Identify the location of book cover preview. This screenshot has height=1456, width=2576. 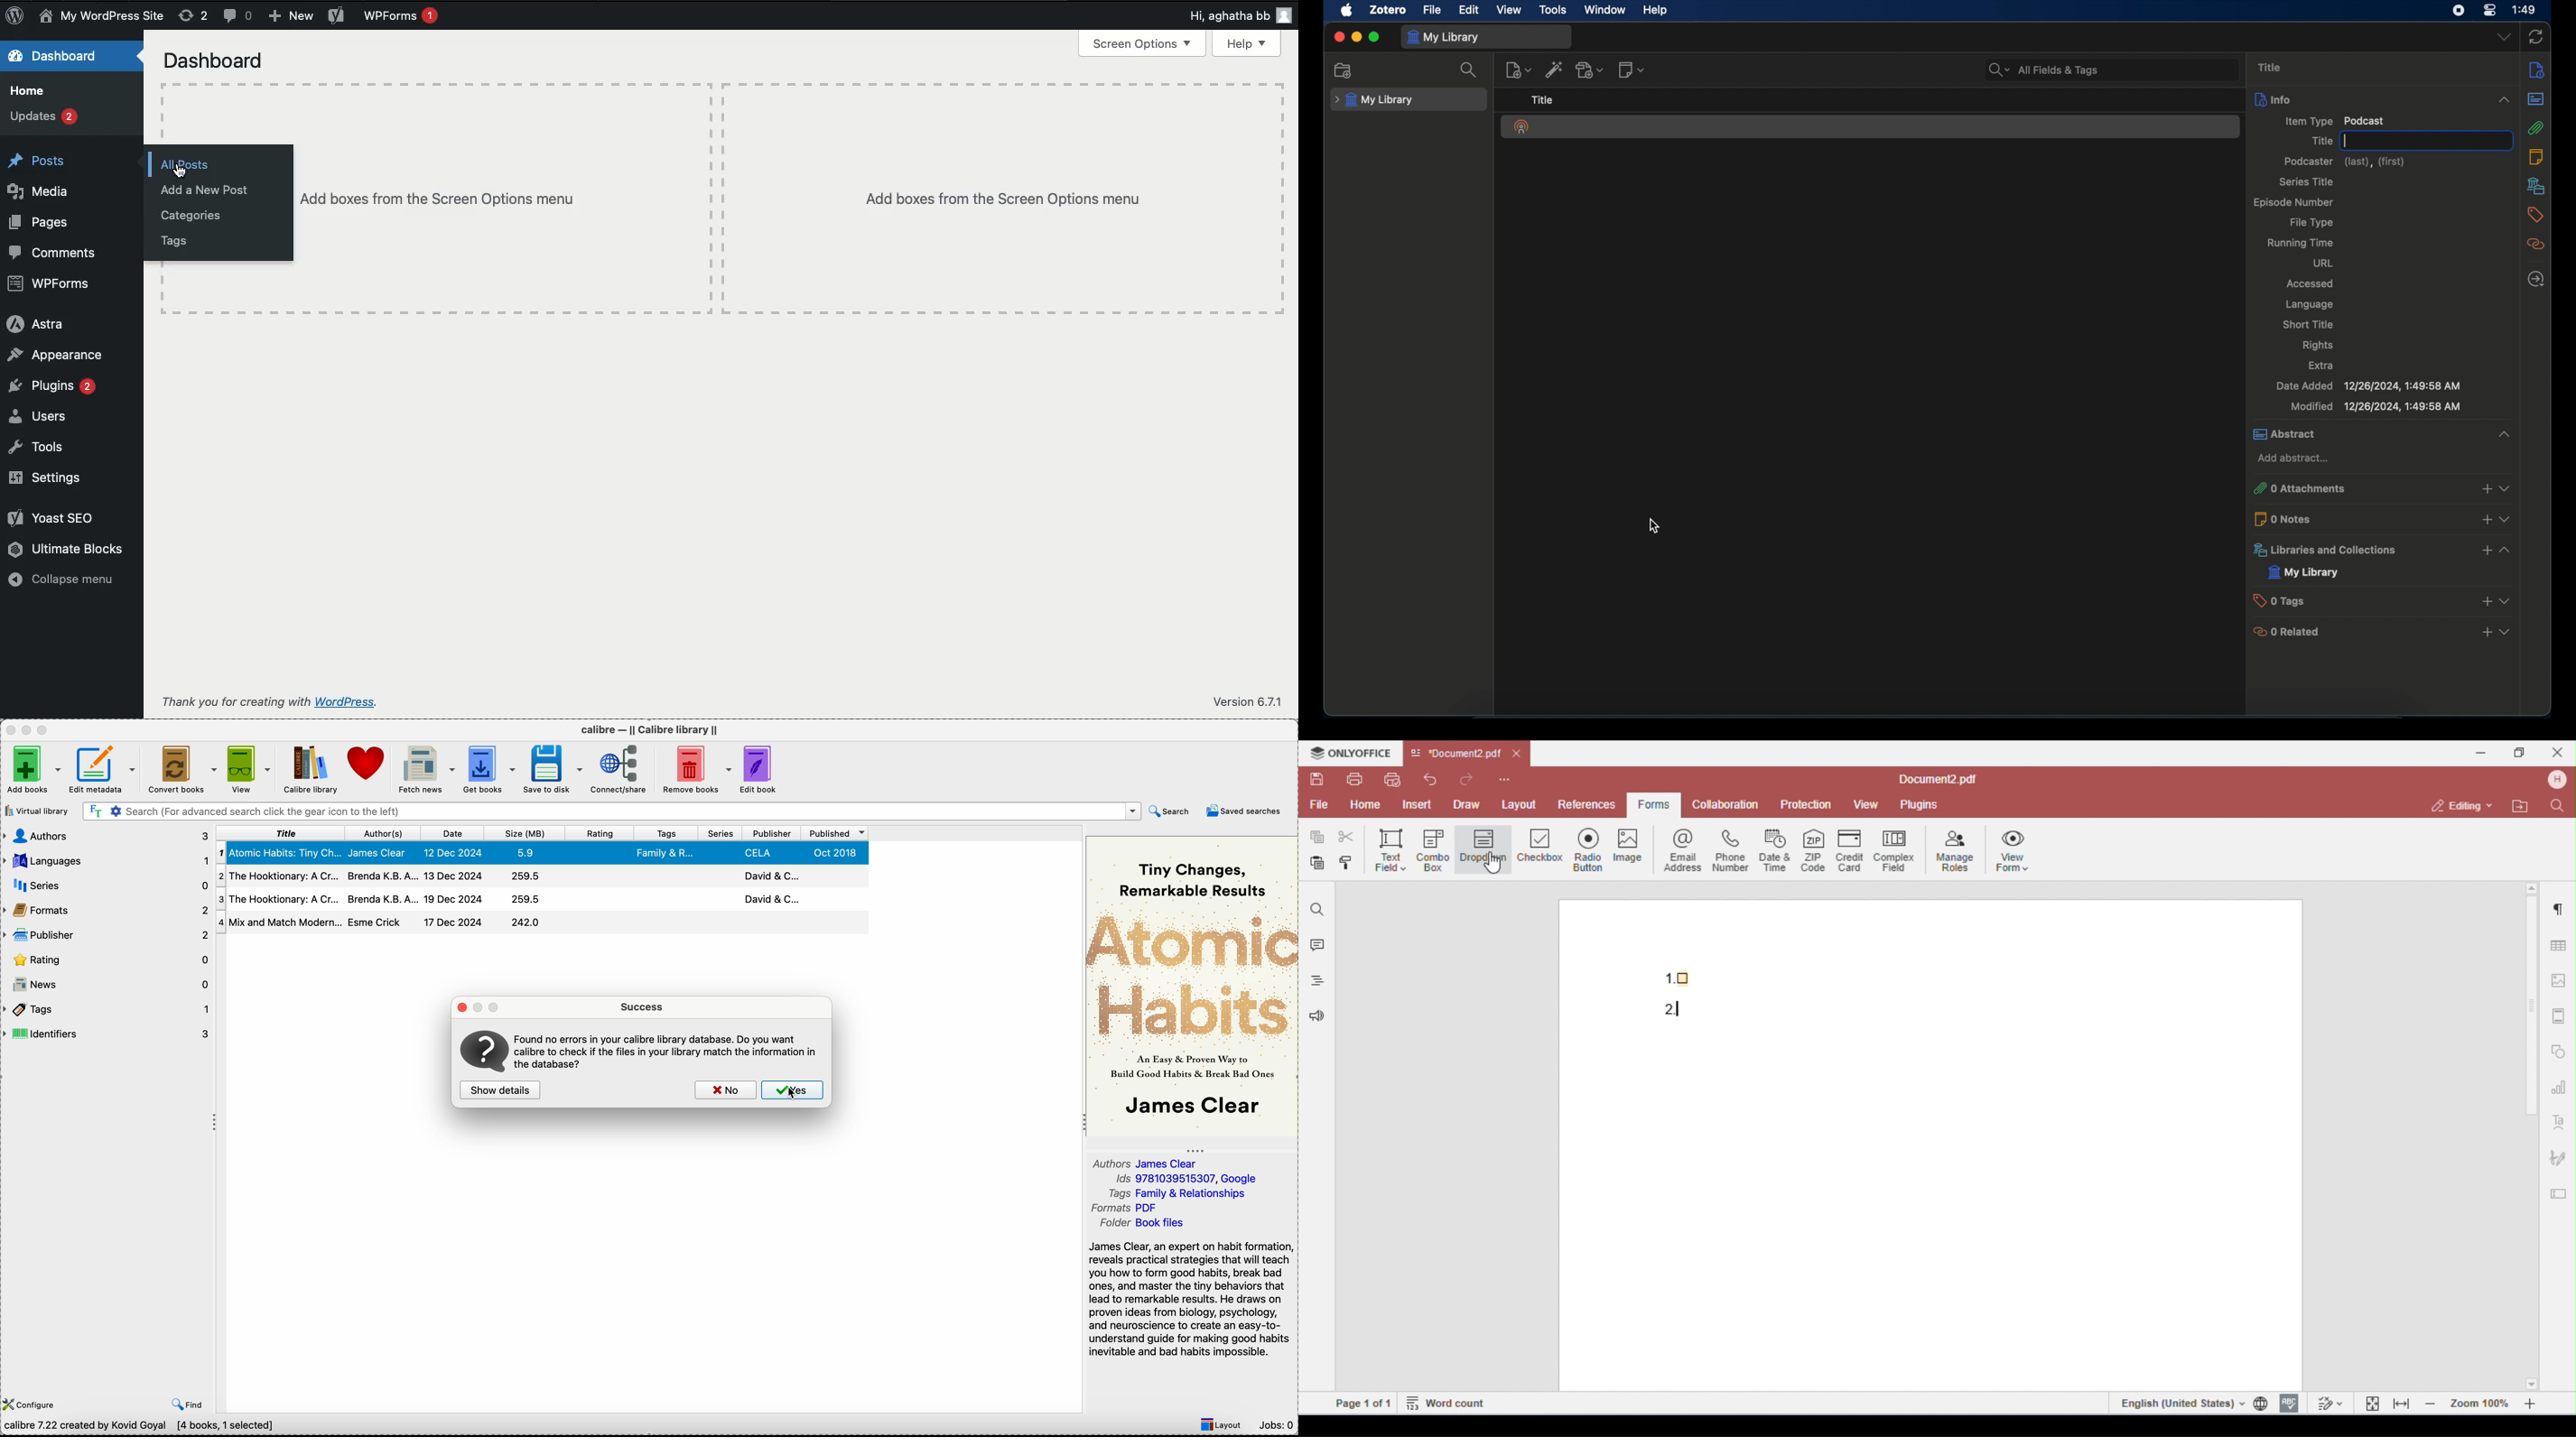
(1191, 985).